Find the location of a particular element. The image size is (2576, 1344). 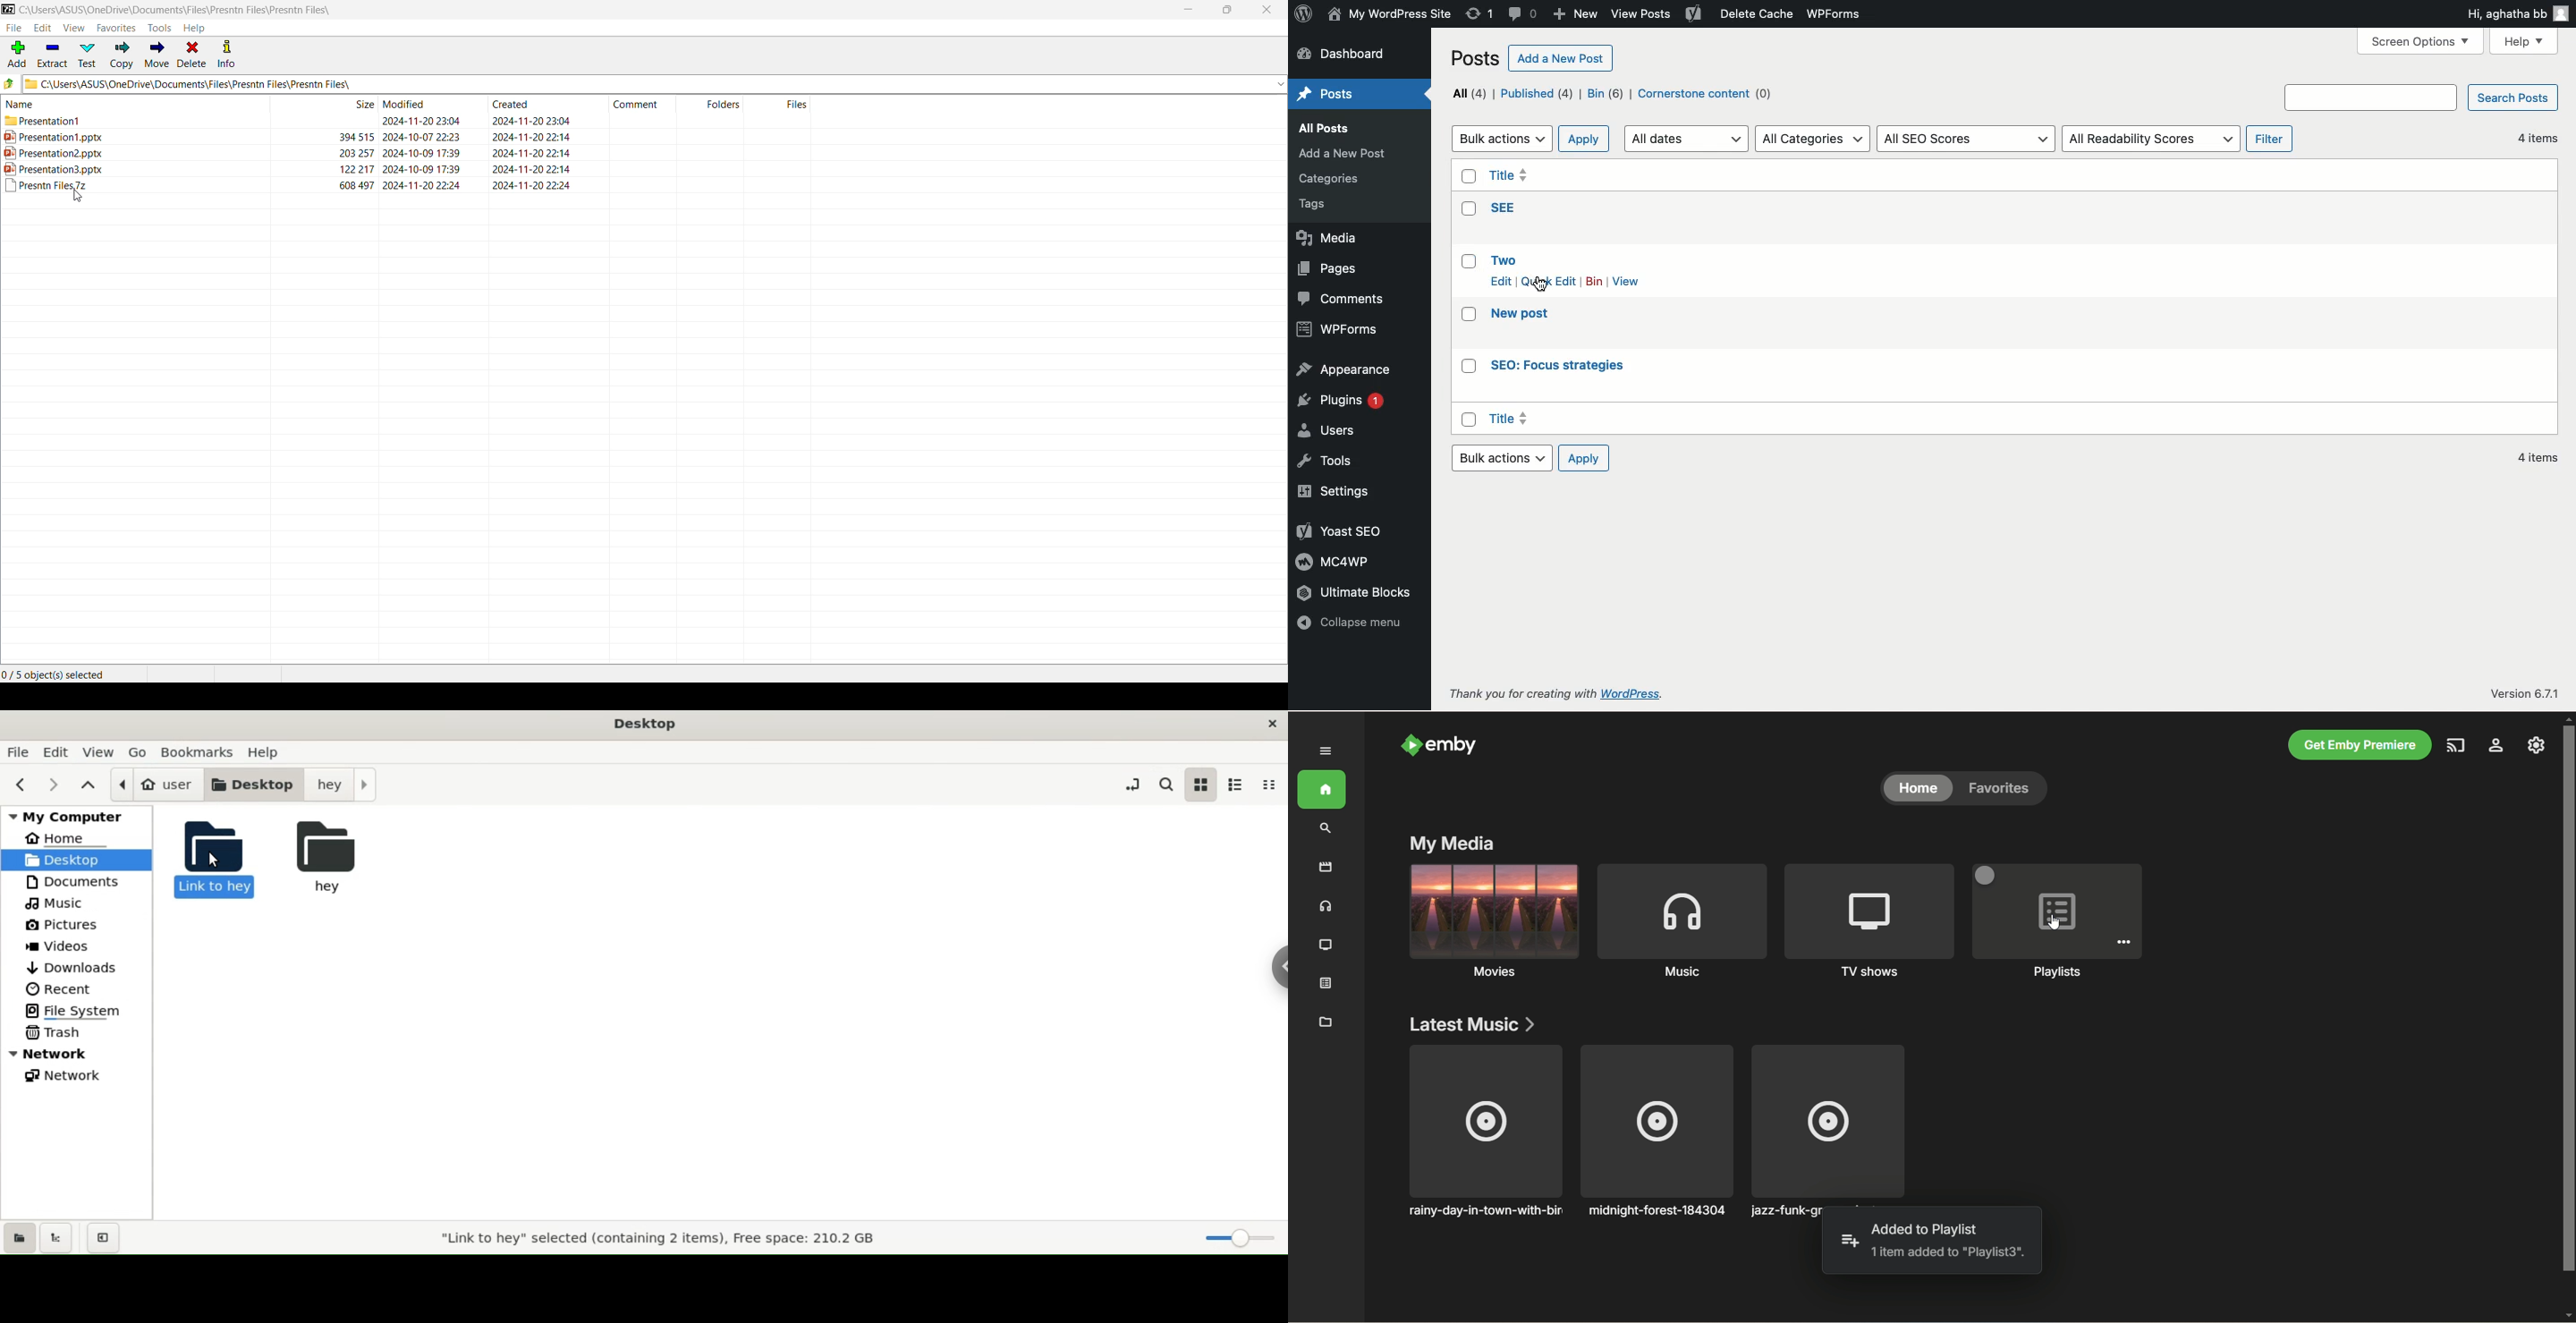

 Presntn Files 7z is located at coordinates (52, 189).